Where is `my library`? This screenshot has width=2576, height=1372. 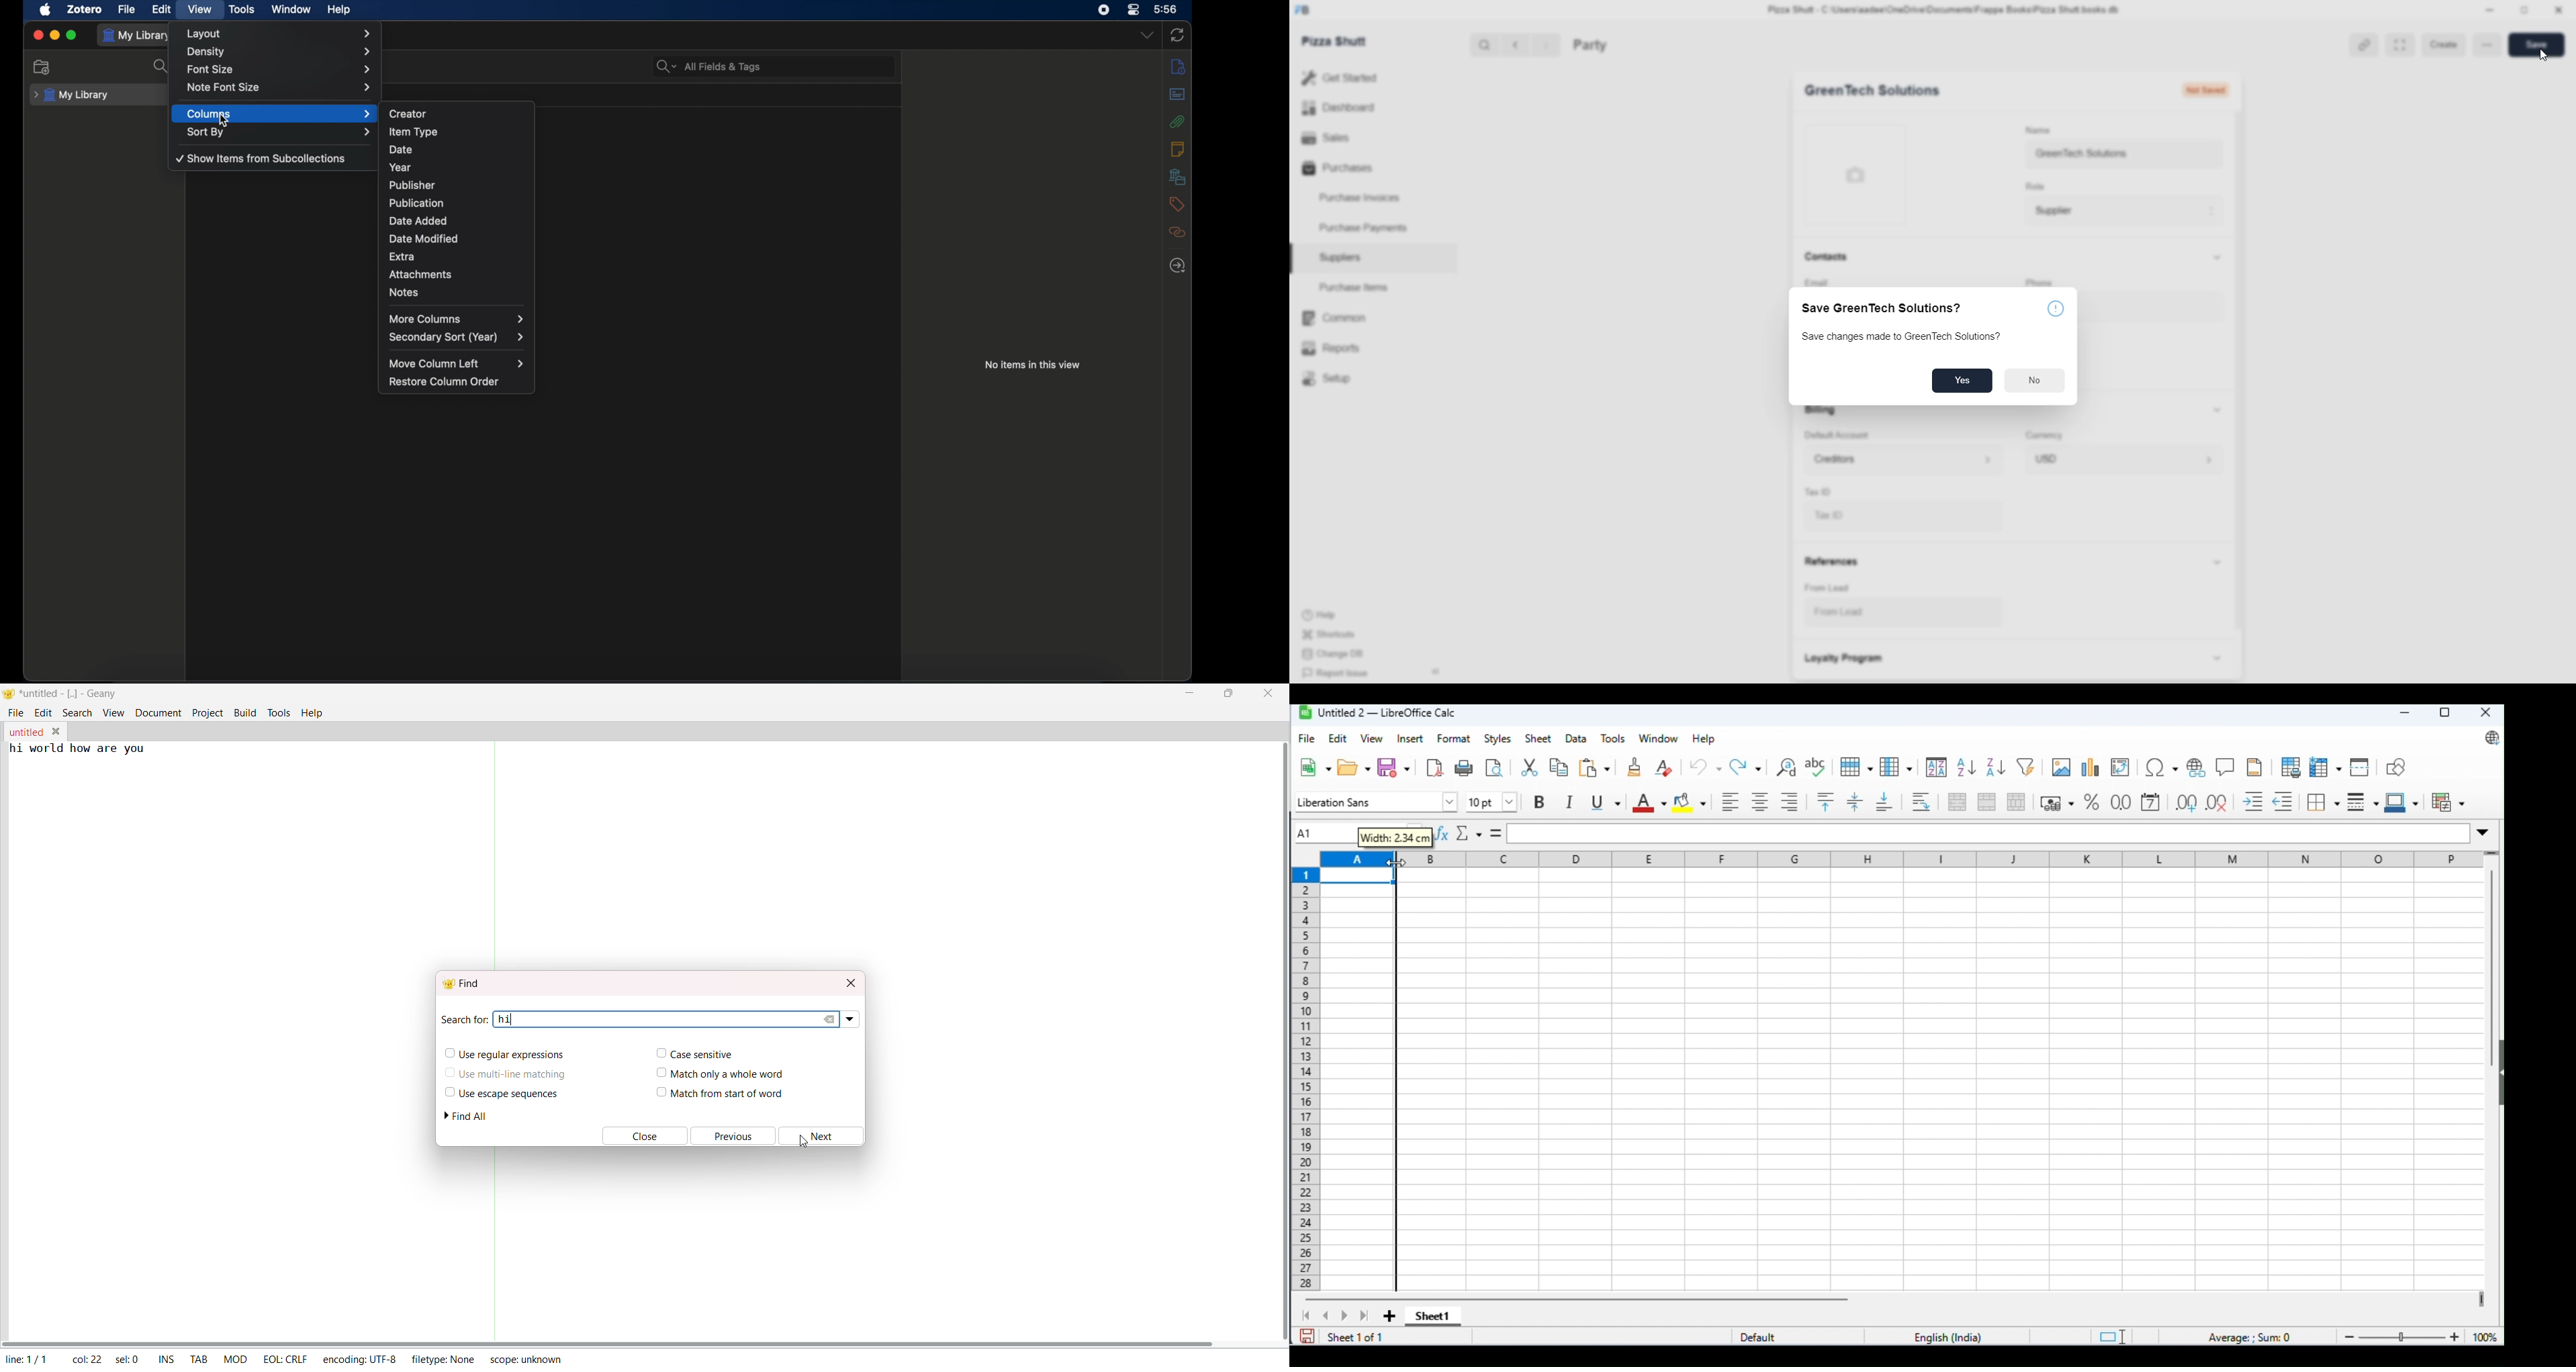 my library is located at coordinates (72, 96).